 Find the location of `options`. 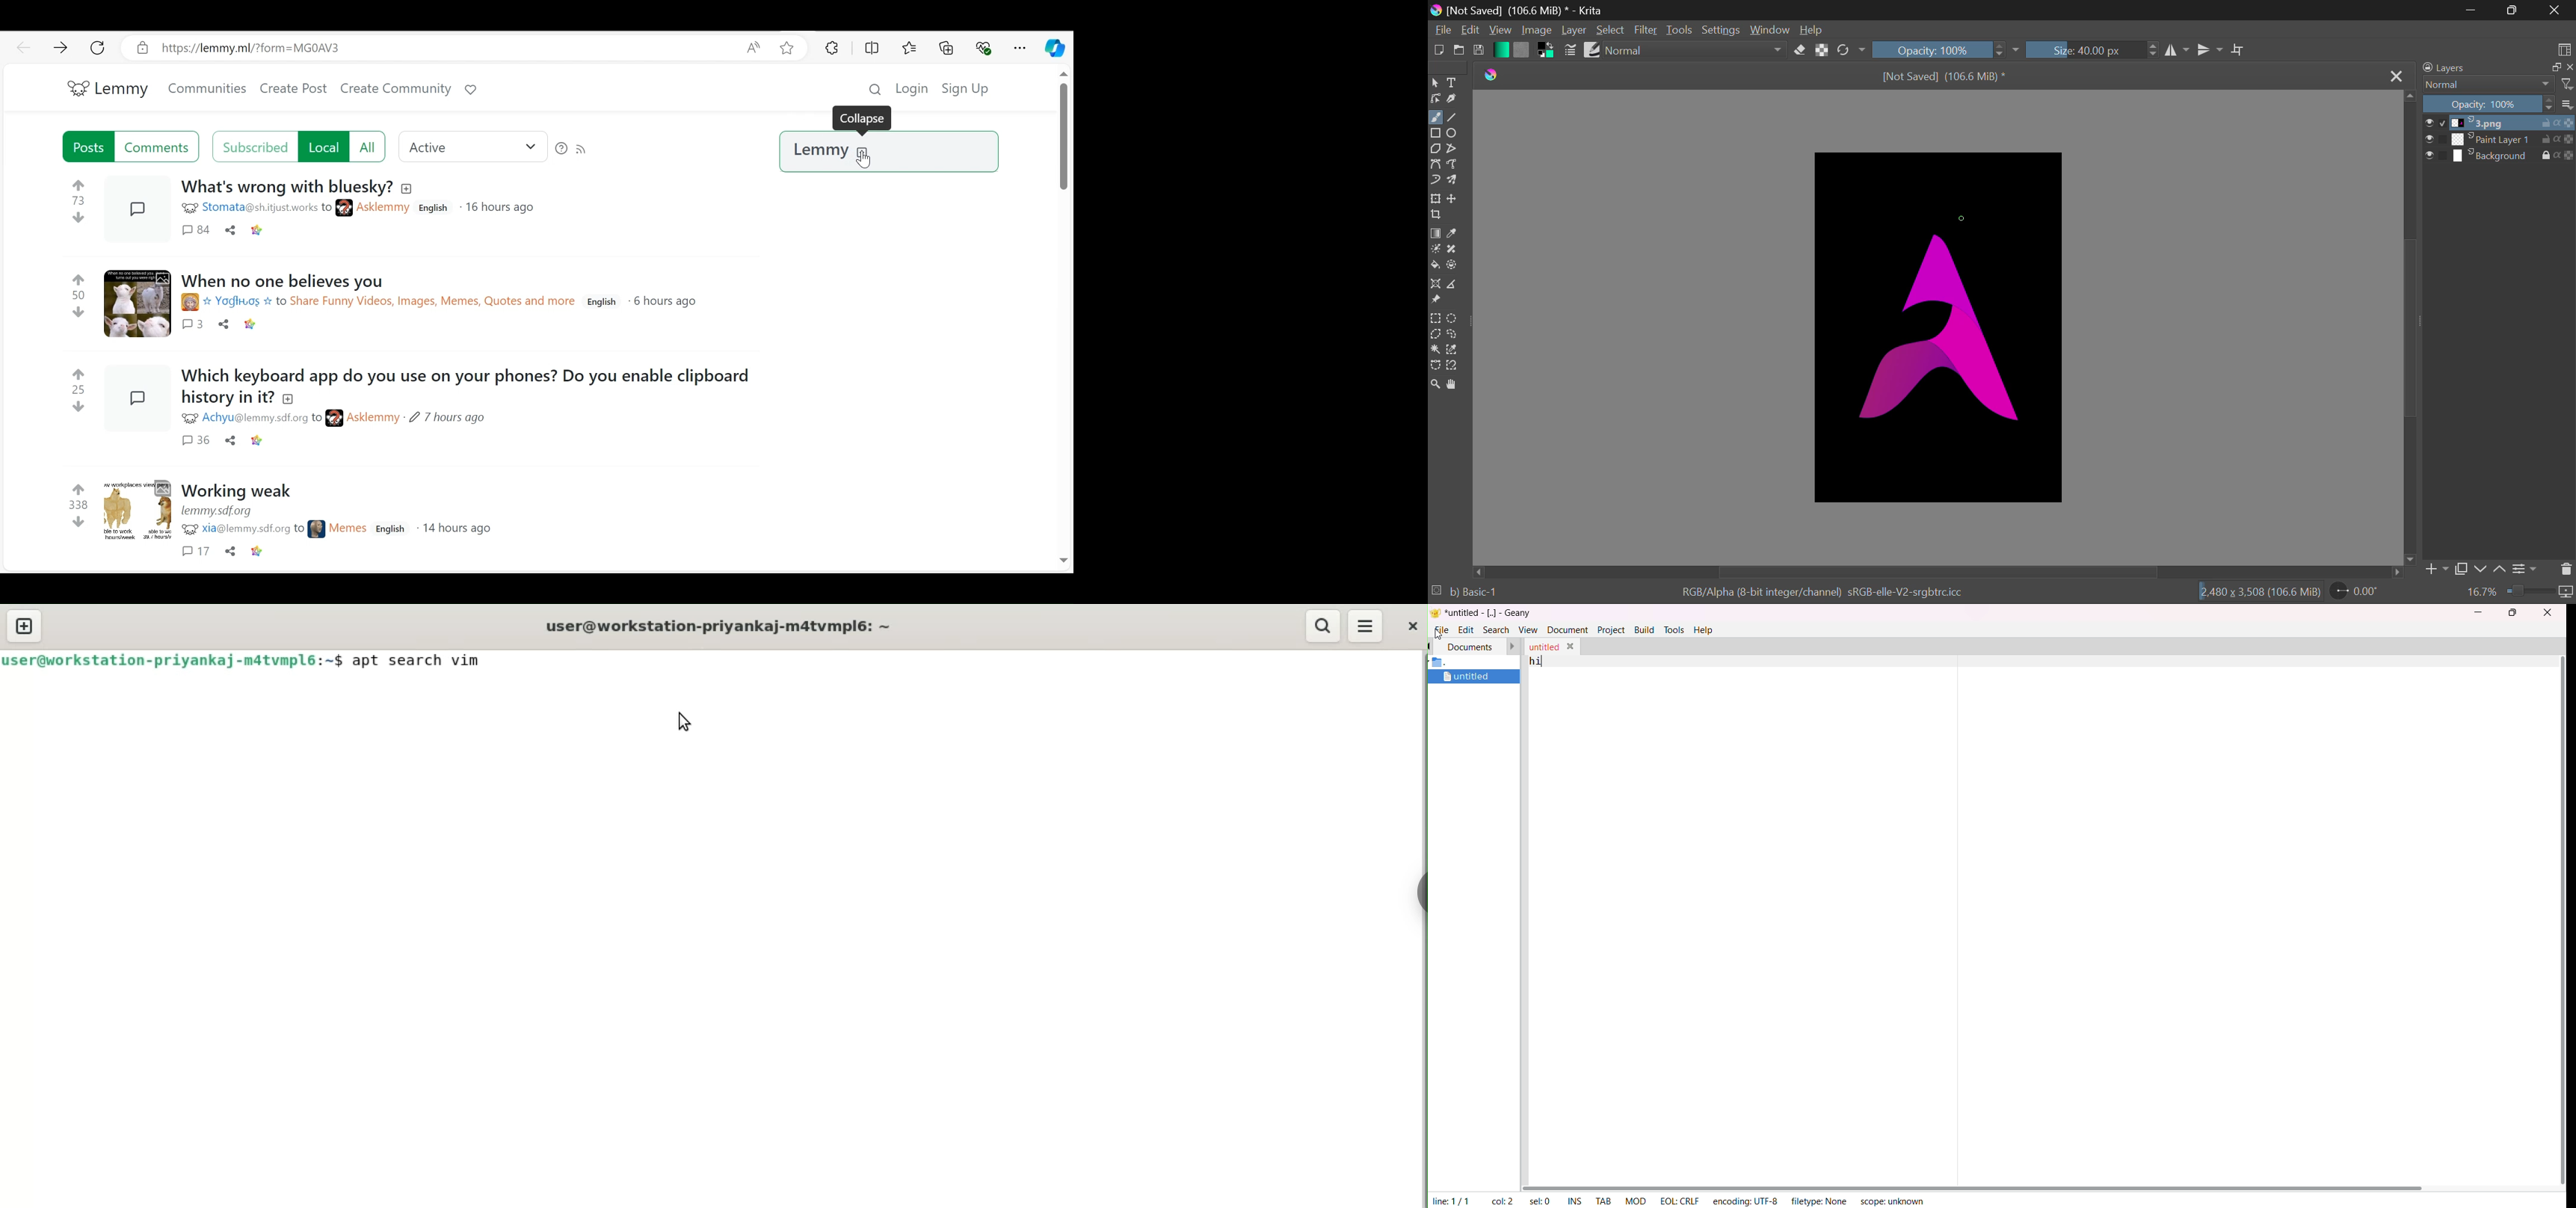

options is located at coordinates (2566, 103).